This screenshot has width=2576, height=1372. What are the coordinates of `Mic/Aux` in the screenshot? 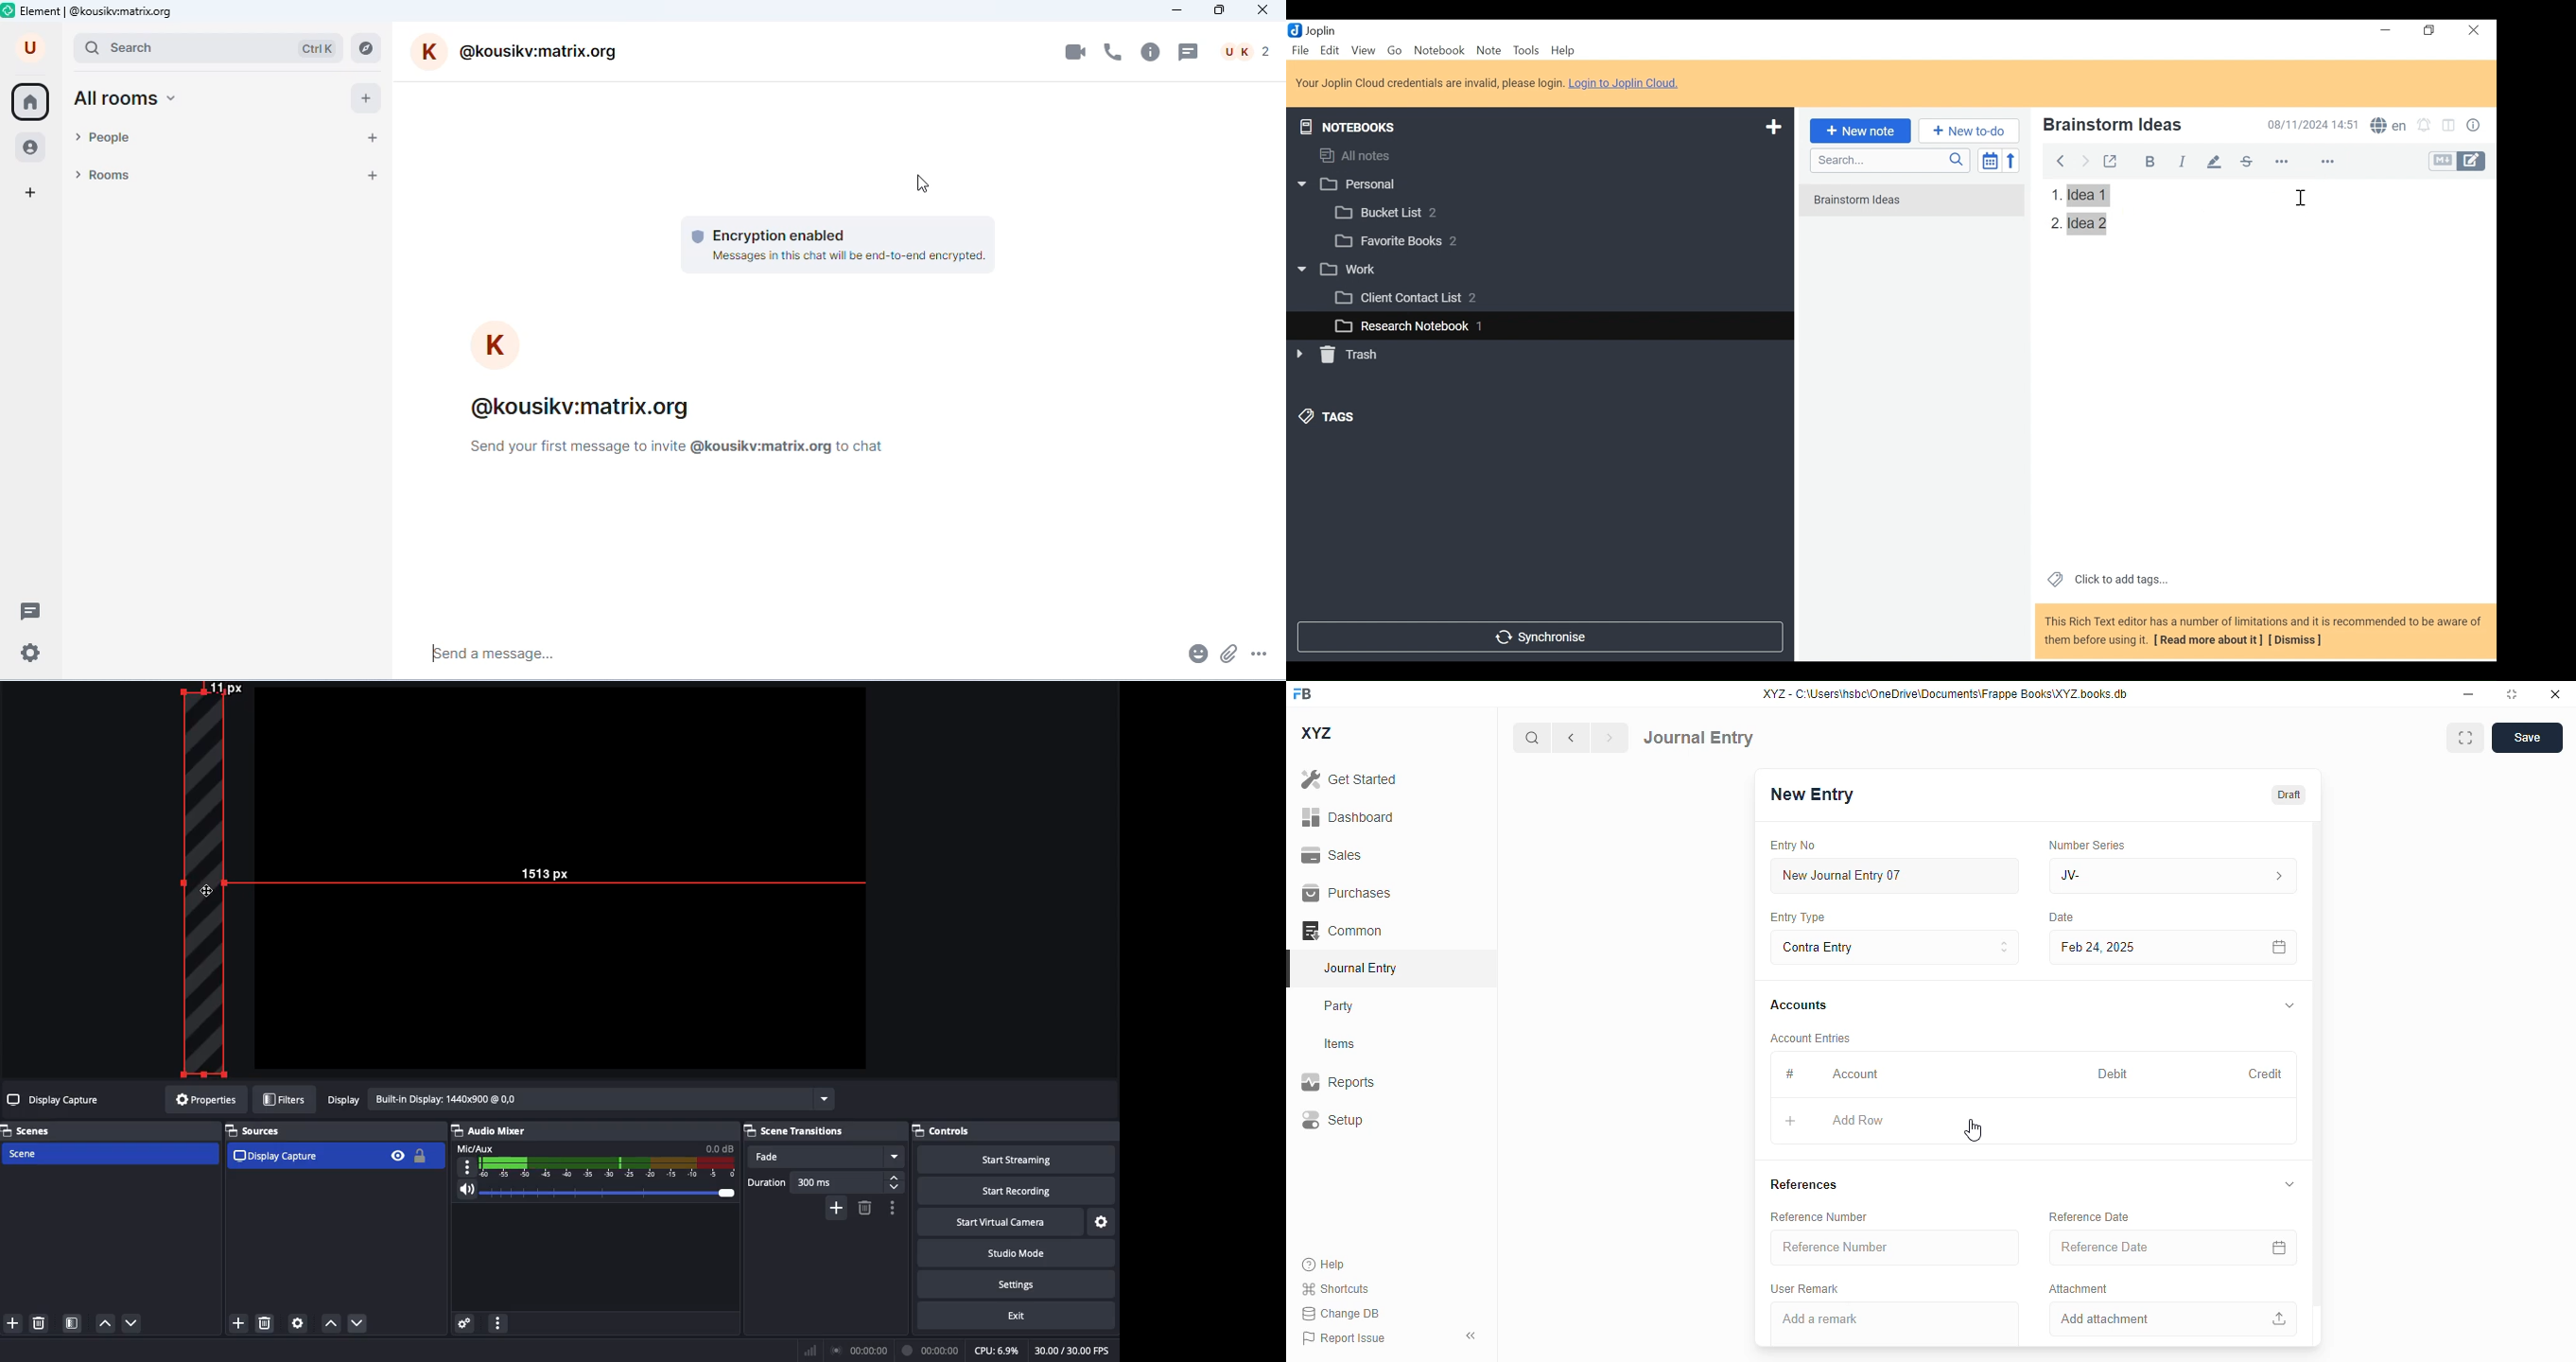 It's located at (594, 1159).